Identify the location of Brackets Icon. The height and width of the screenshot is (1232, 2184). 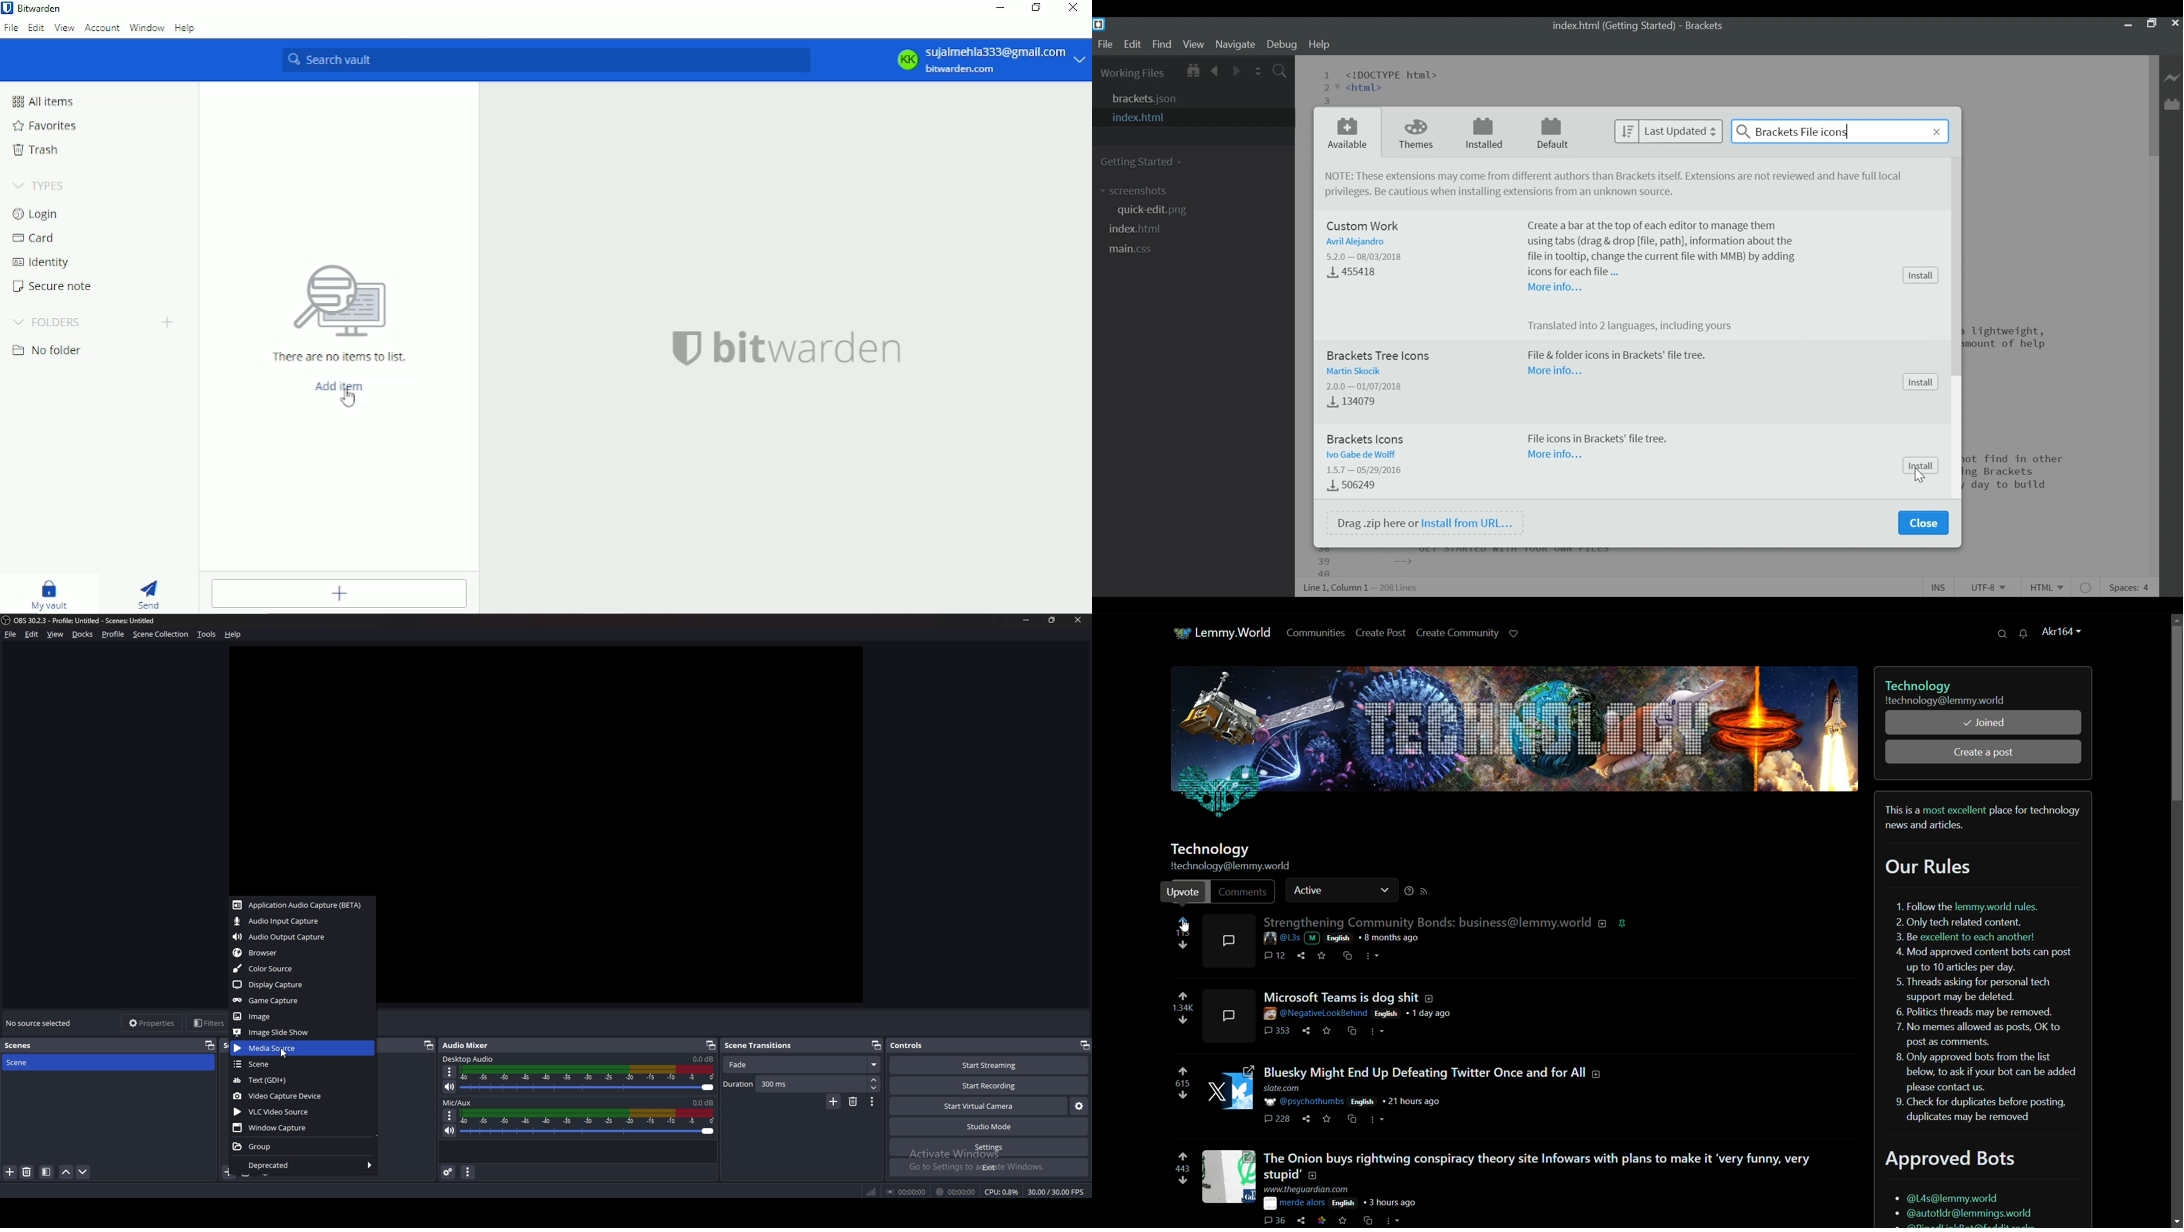
(1370, 437).